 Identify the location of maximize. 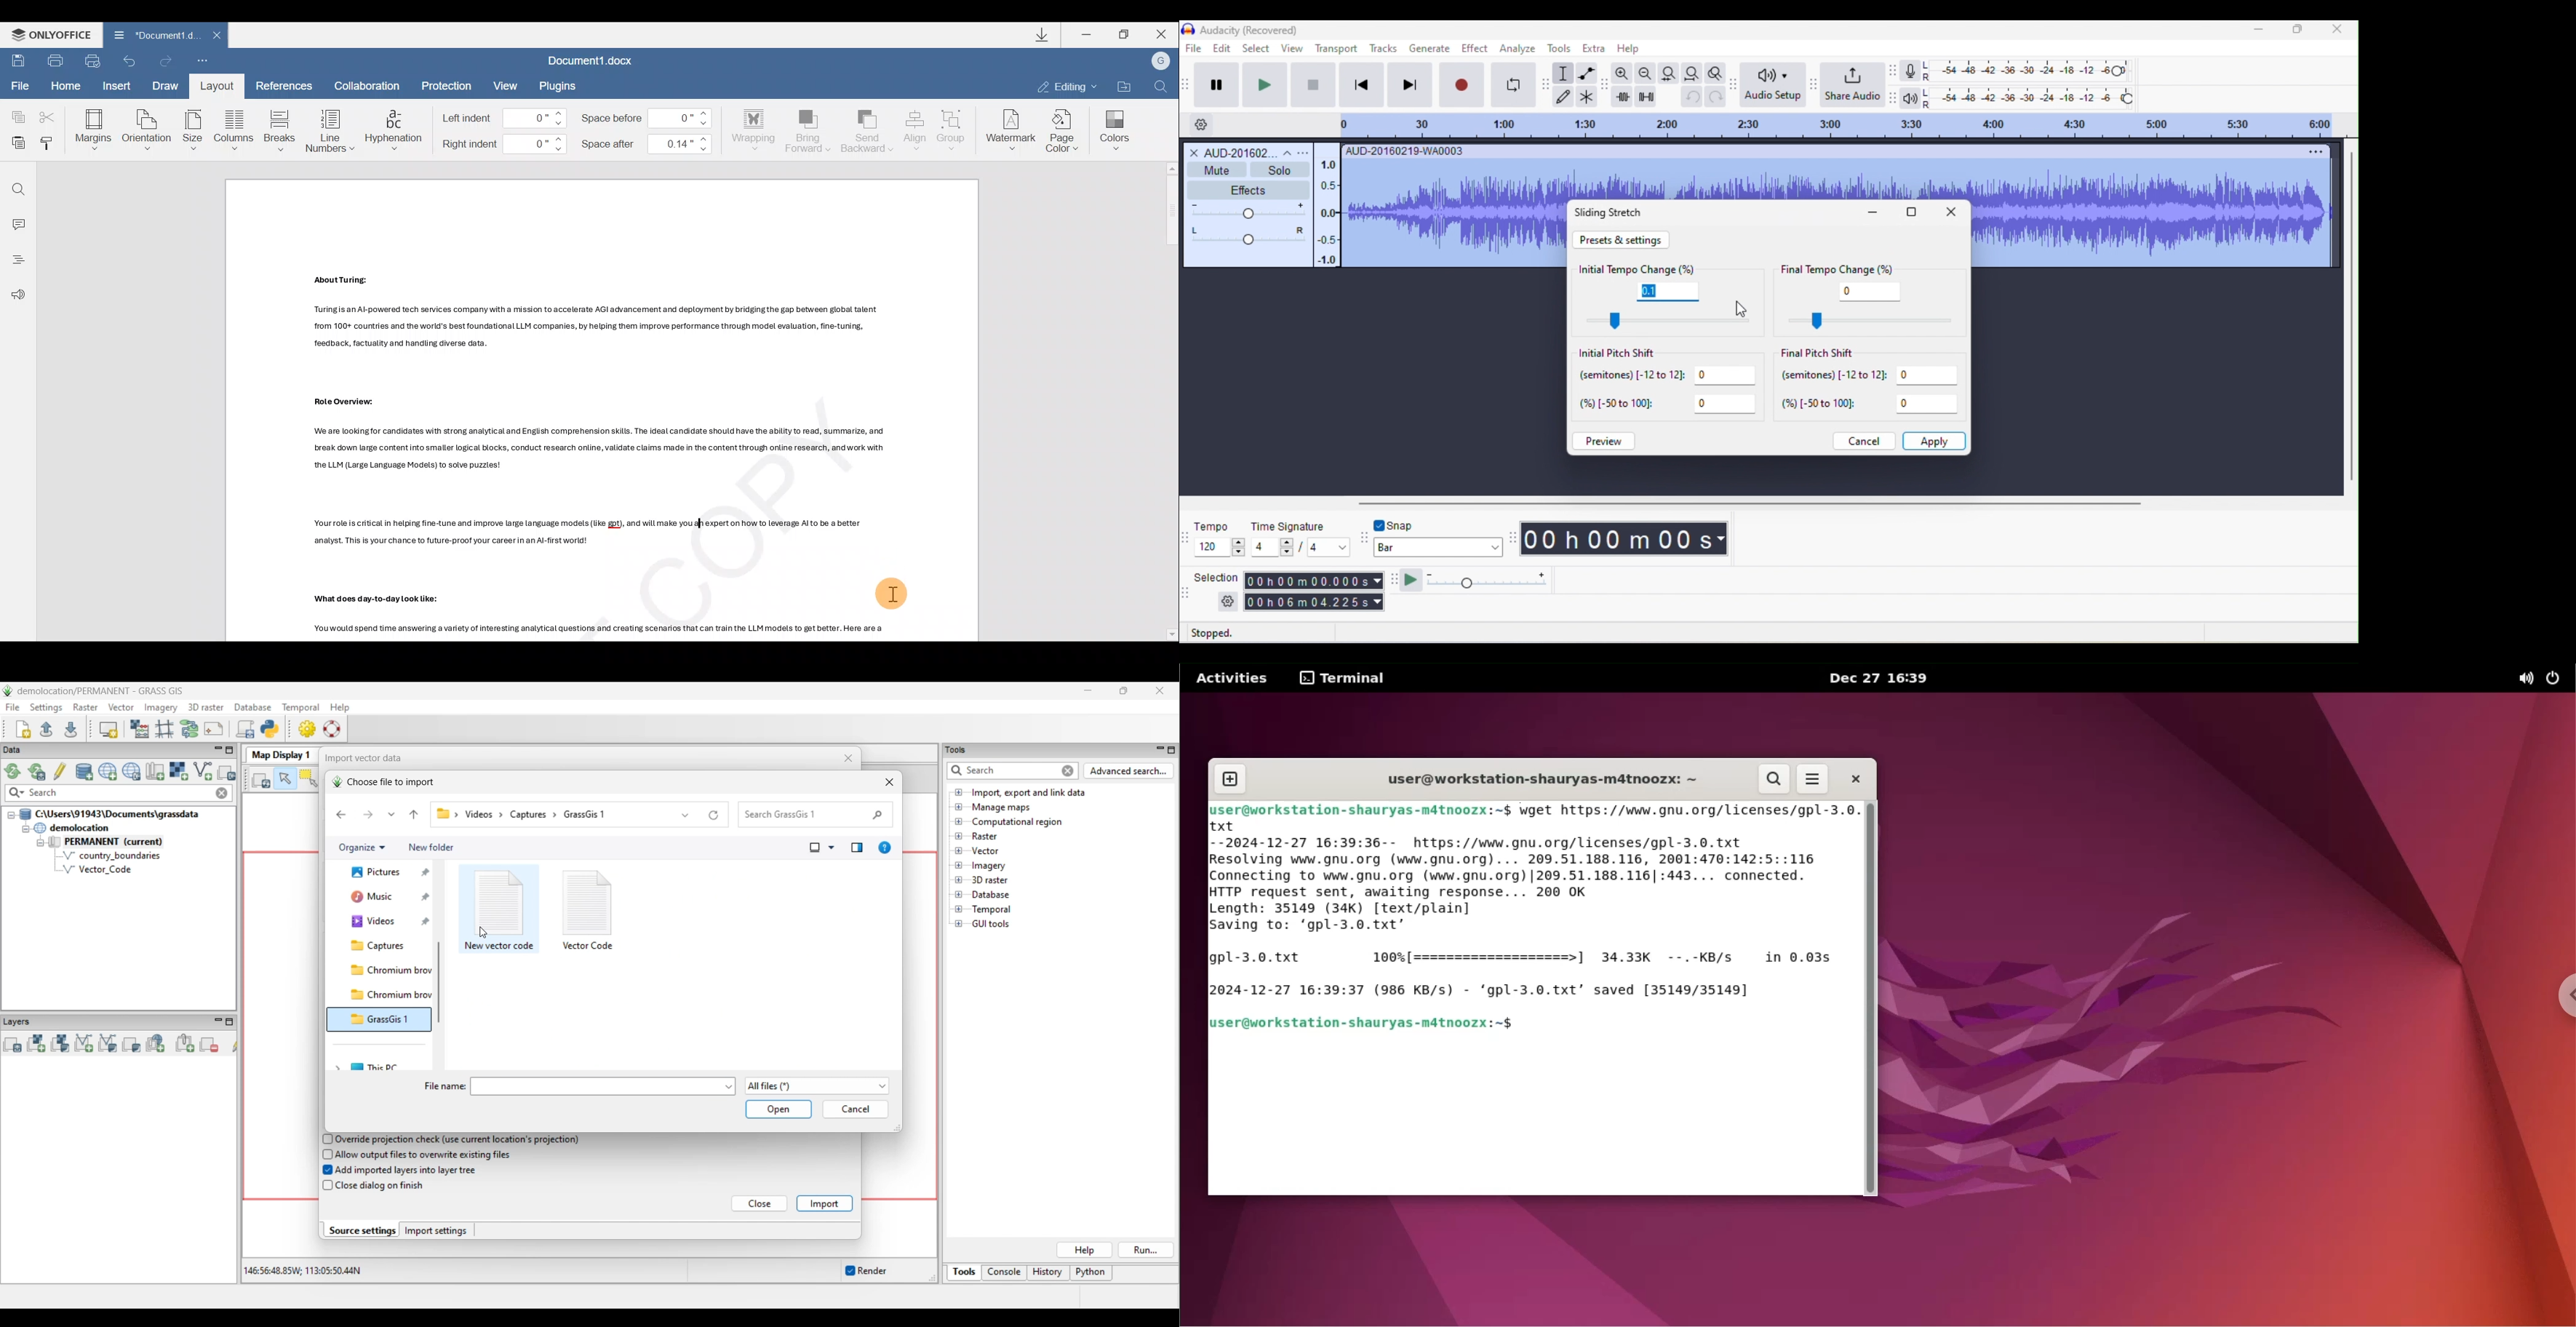
(1912, 213).